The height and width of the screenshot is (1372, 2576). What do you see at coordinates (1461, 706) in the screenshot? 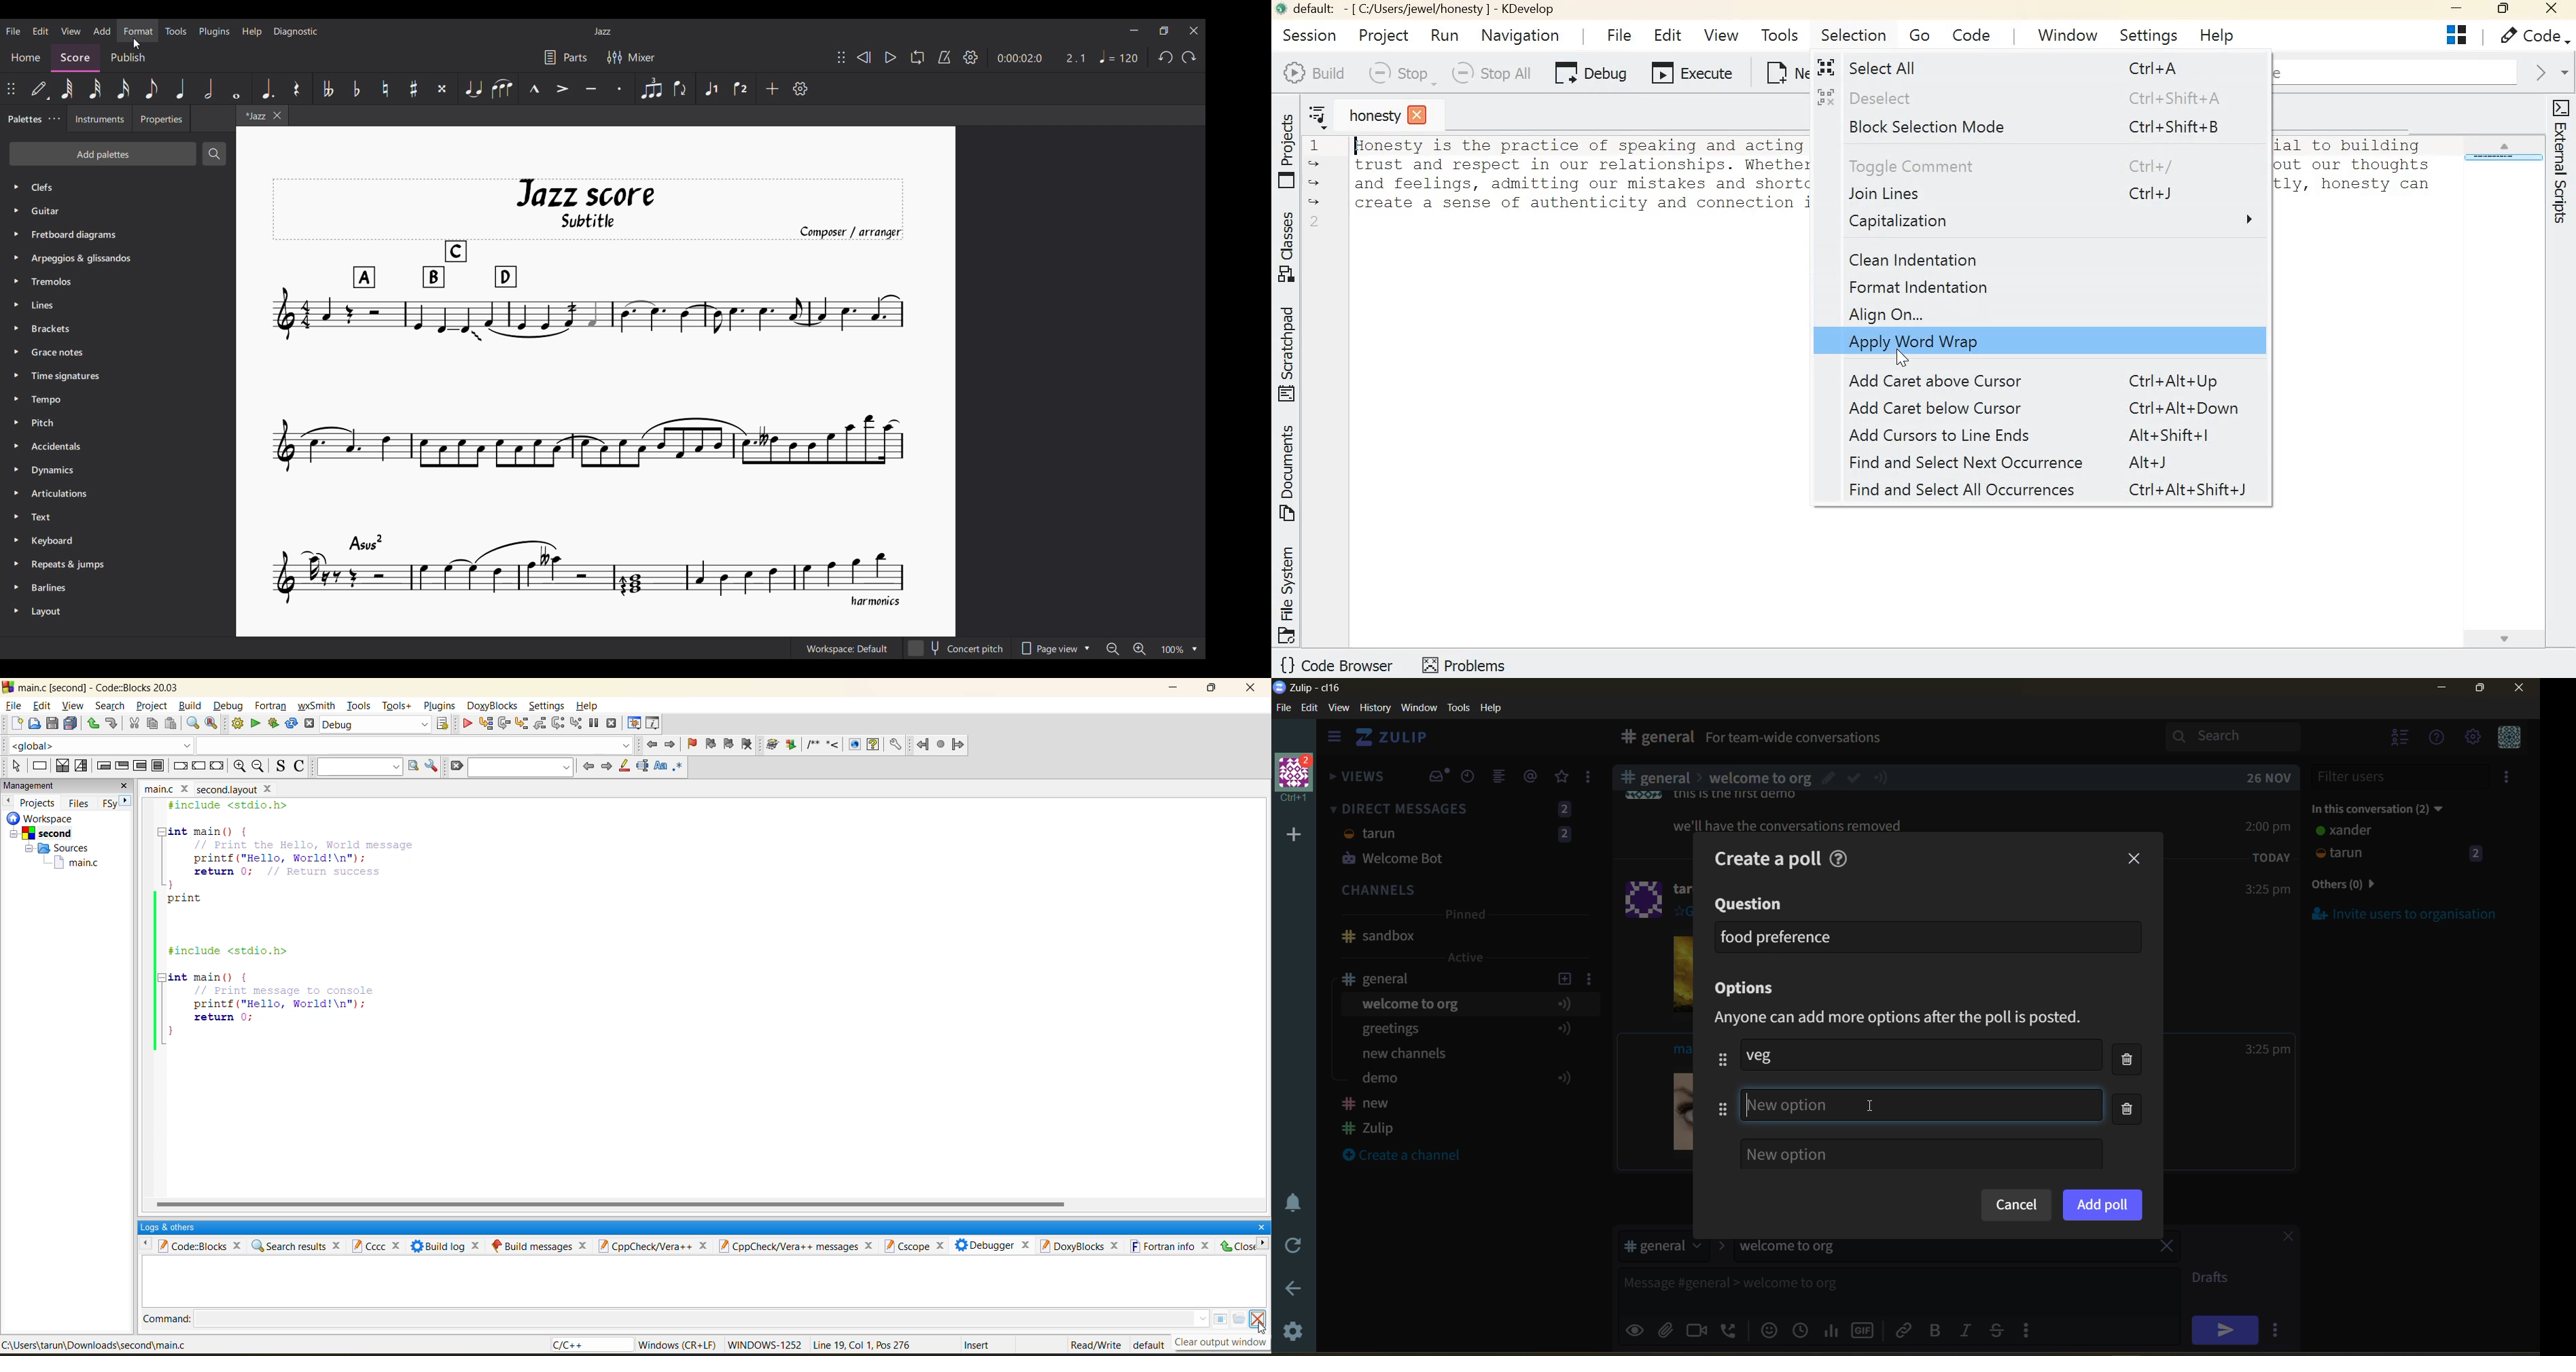
I see `tools` at bounding box center [1461, 706].